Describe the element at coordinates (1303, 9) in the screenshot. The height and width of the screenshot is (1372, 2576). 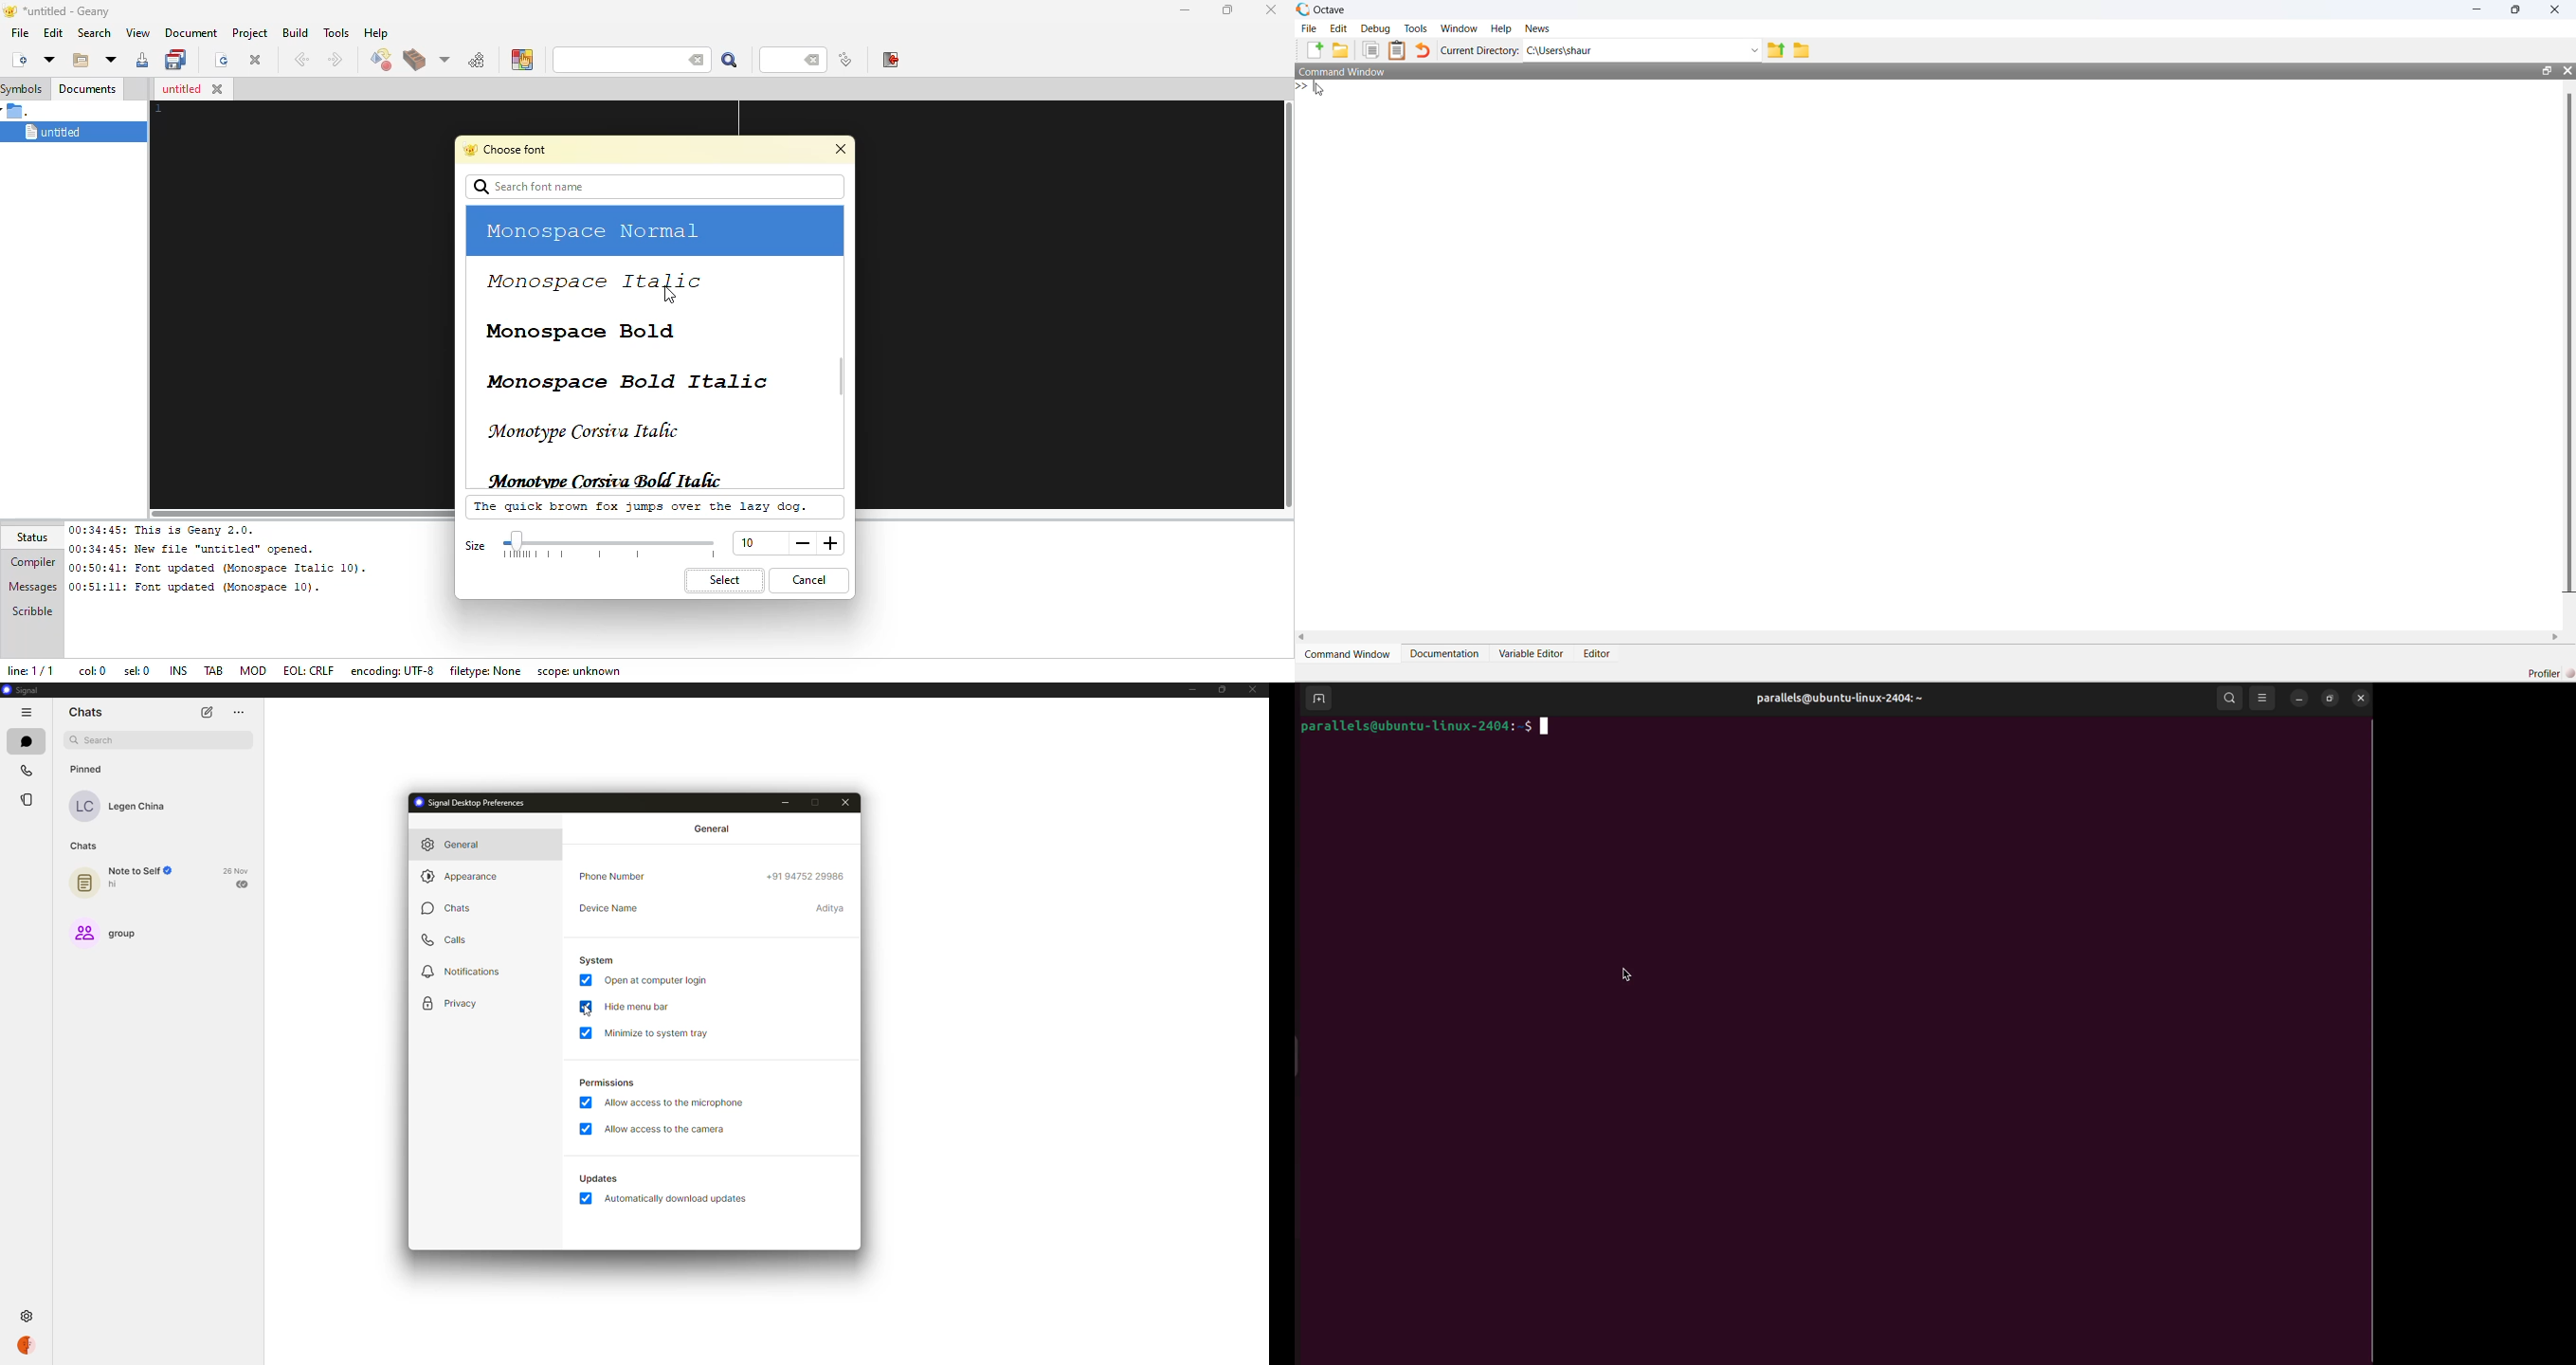
I see `Octave logo` at that location.